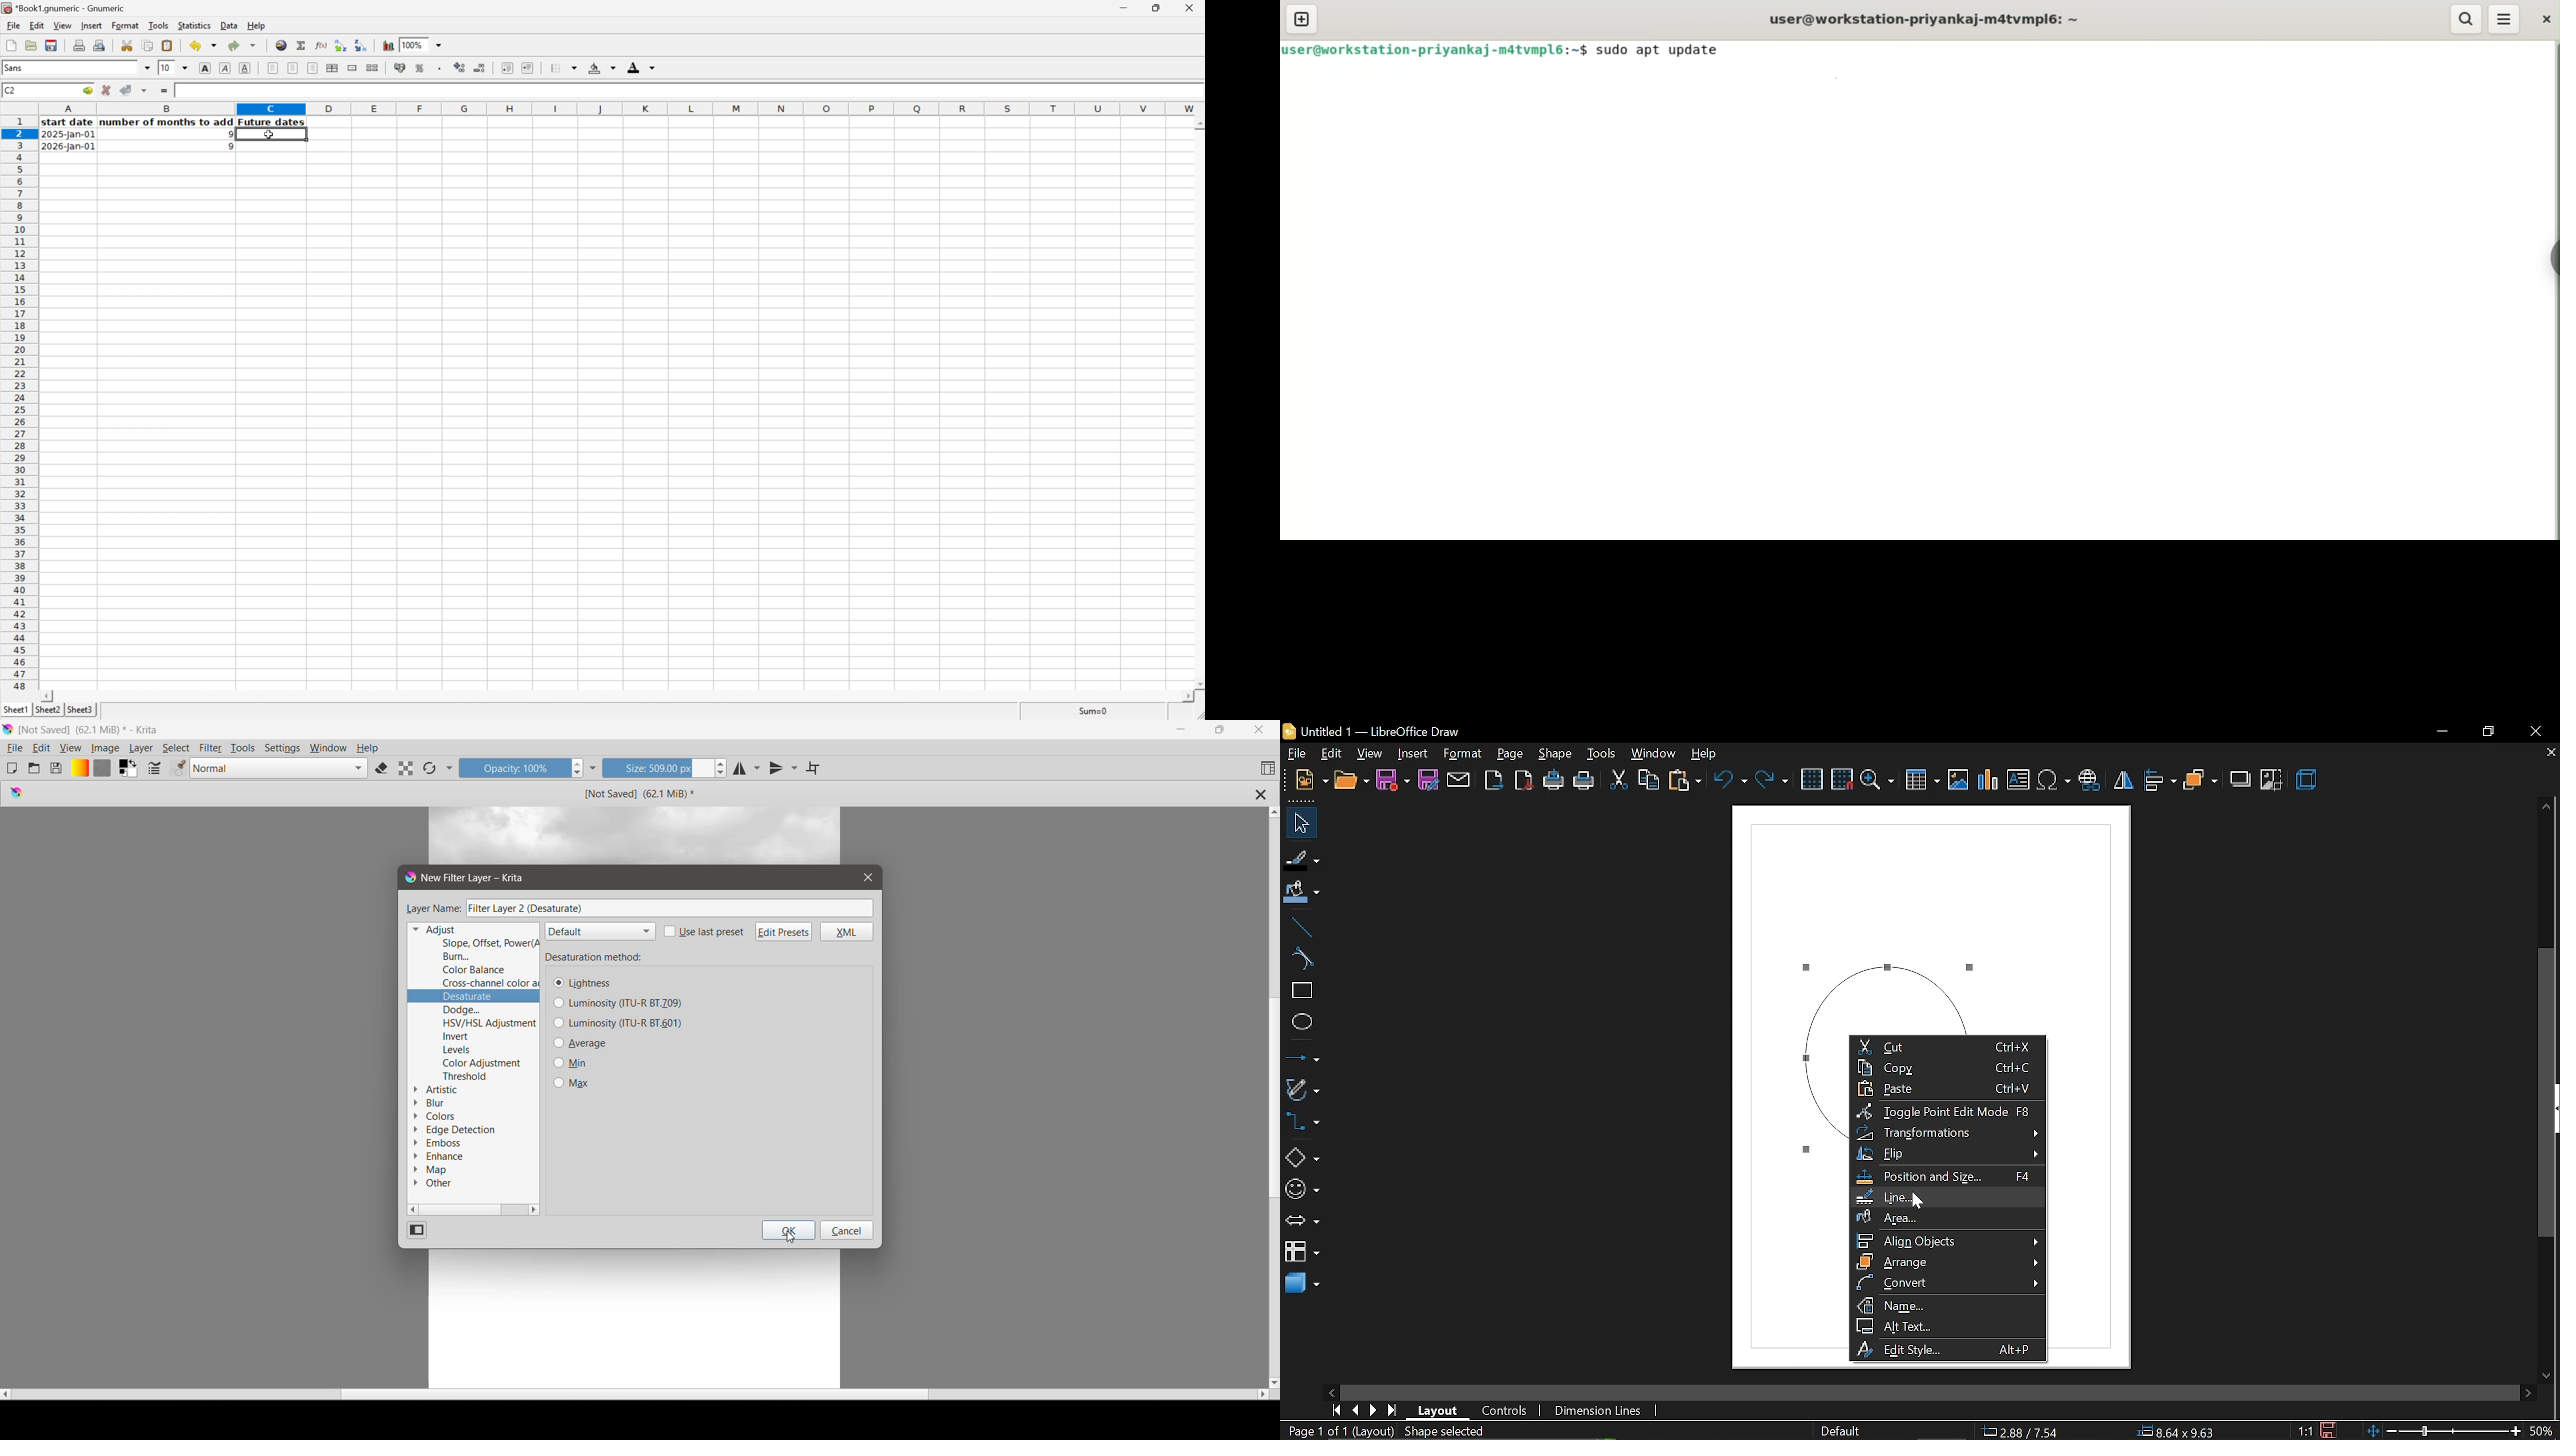  I want to click on Insert a chart, so click(389, 45).